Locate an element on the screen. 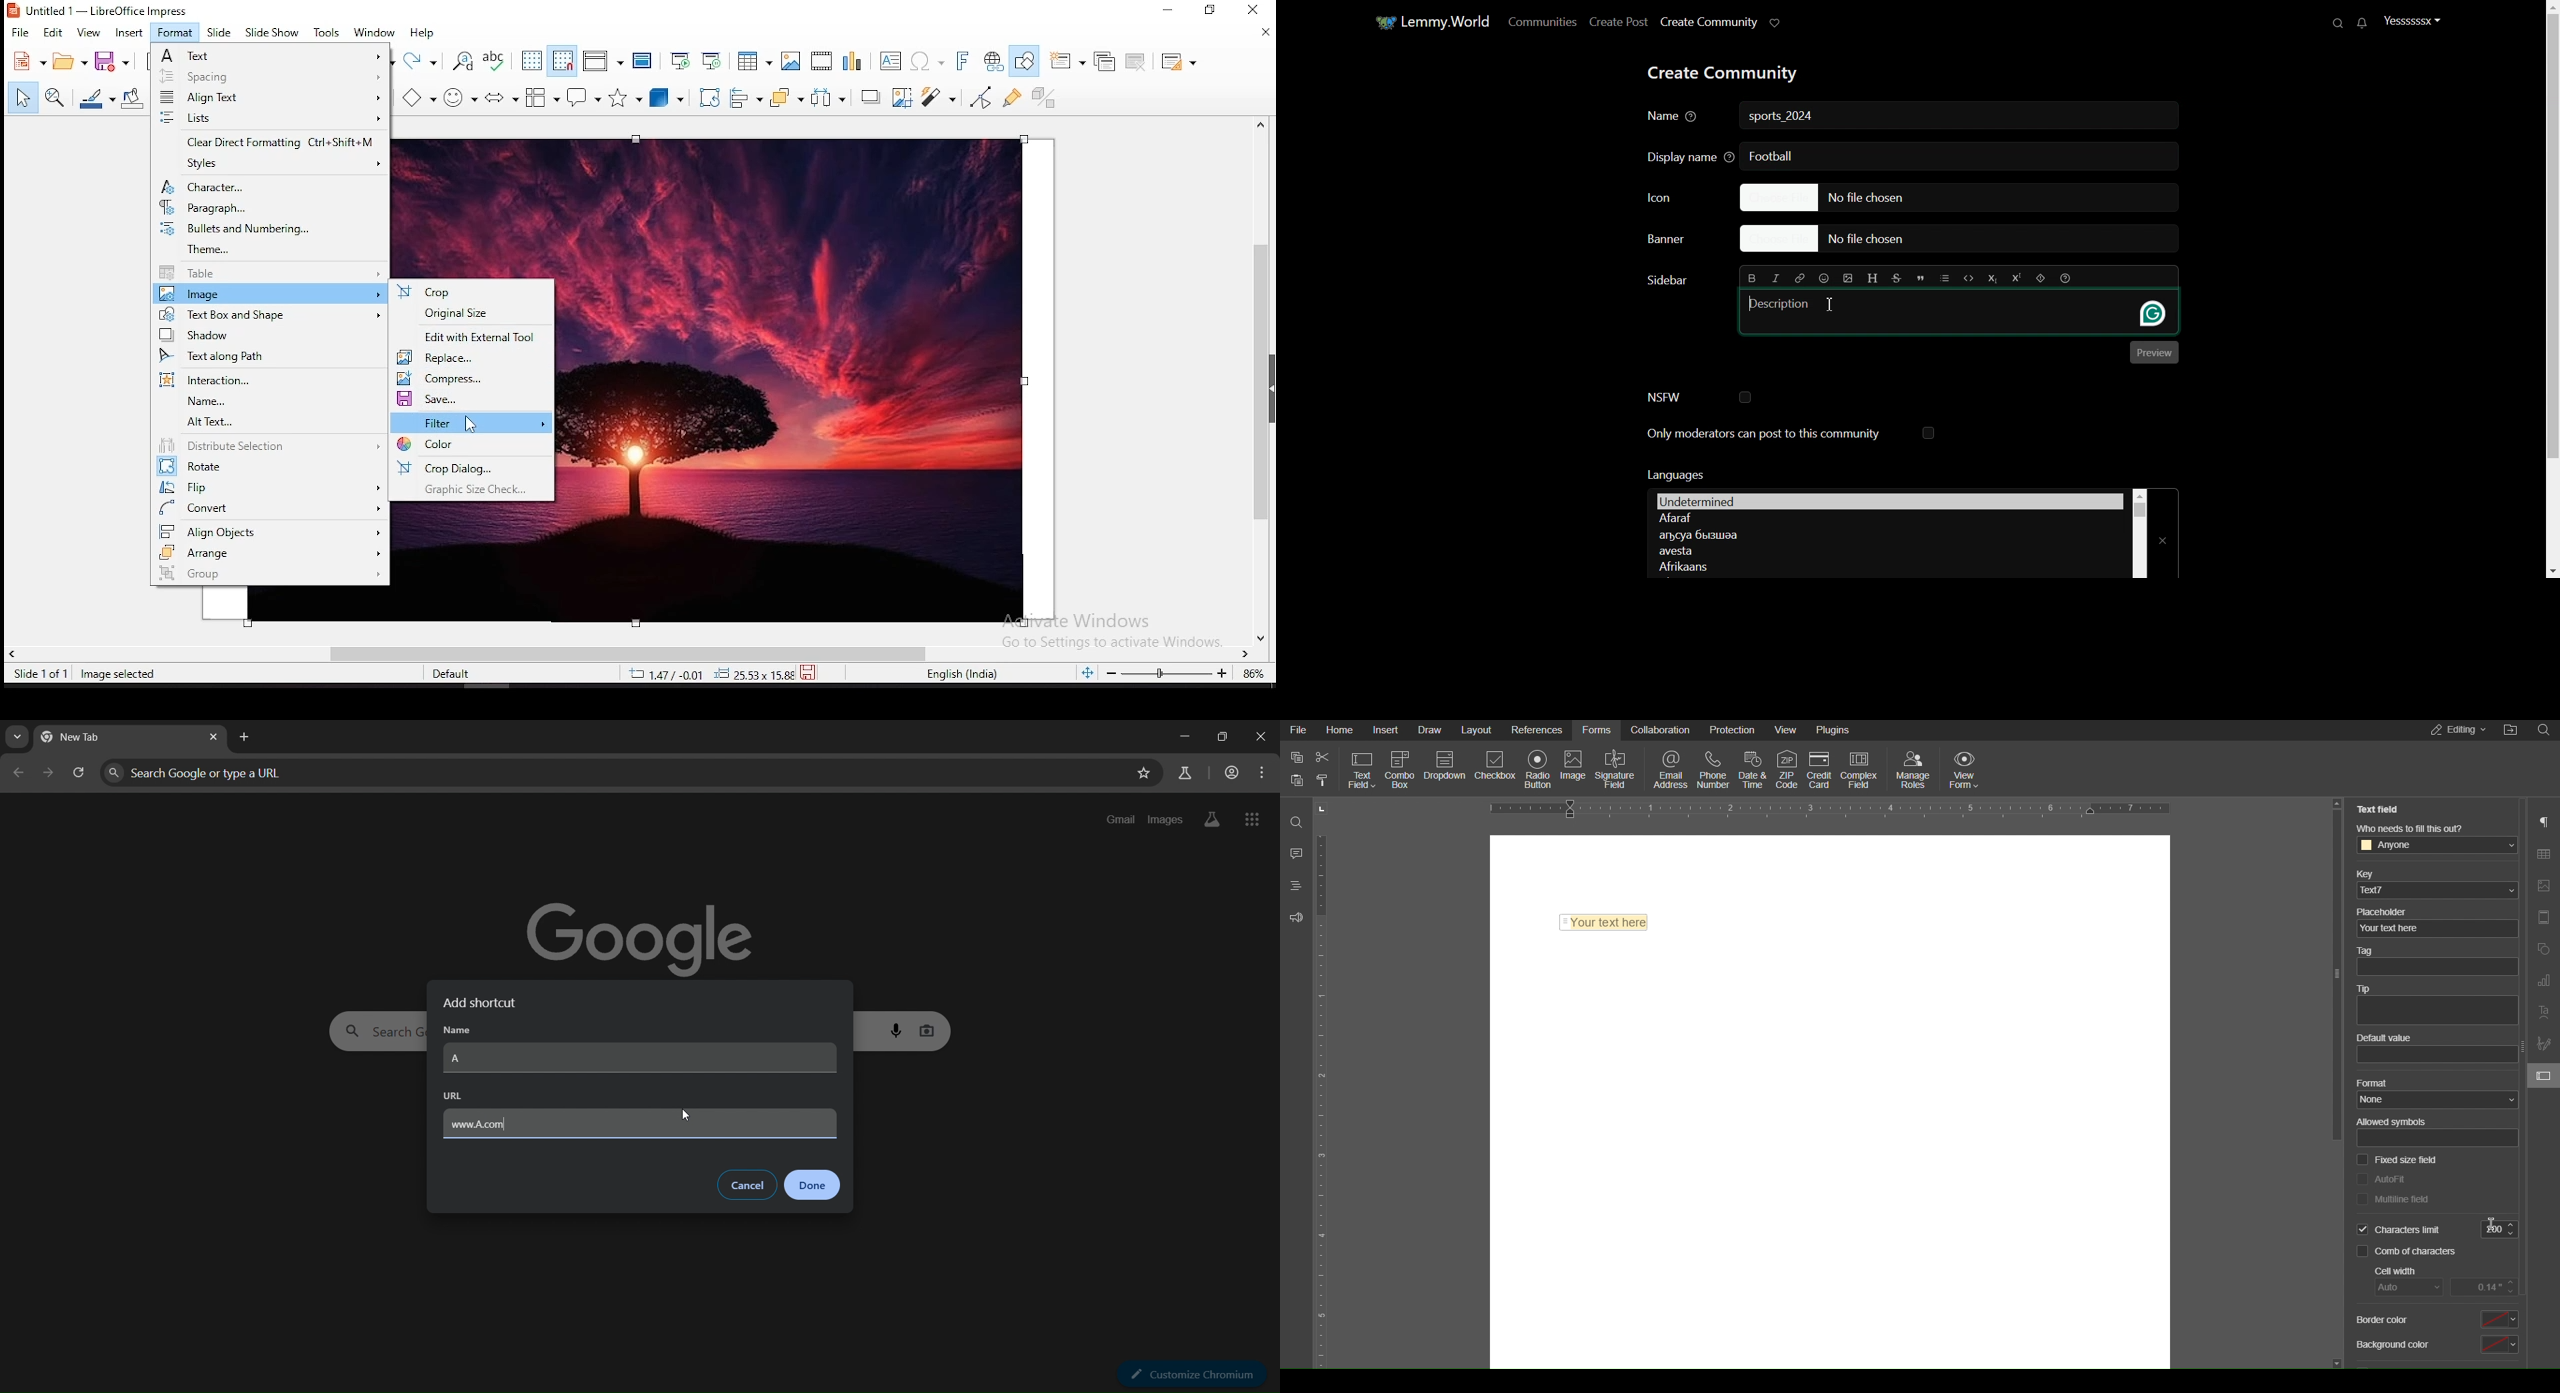 The height and width of the screenshot is (1400, 2576). Tip is located at coordinates (2436, 1006).